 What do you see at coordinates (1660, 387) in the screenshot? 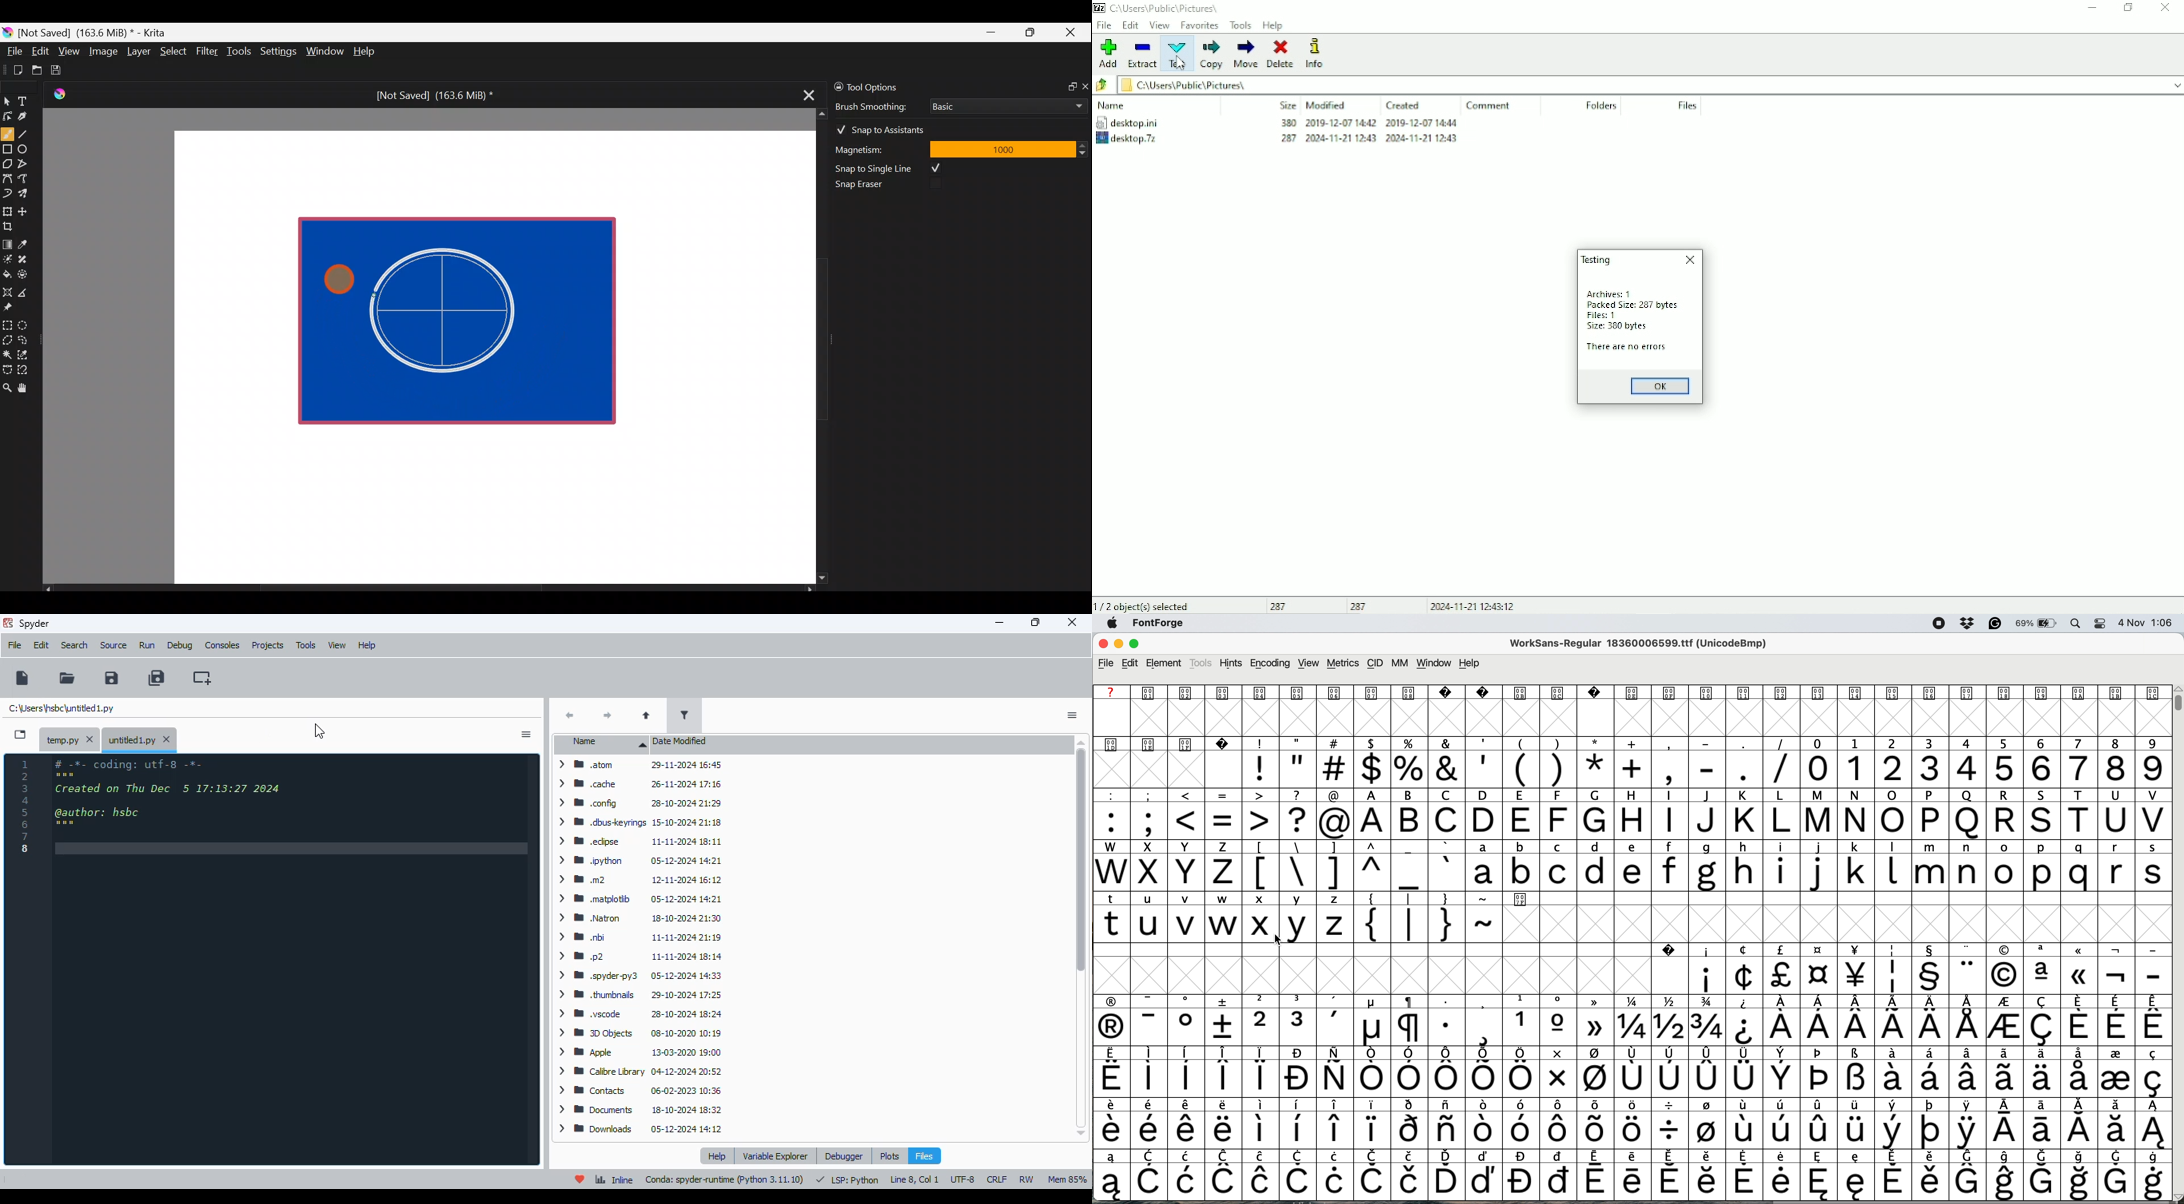
I see `OK` at bounding box center [1660, 387].